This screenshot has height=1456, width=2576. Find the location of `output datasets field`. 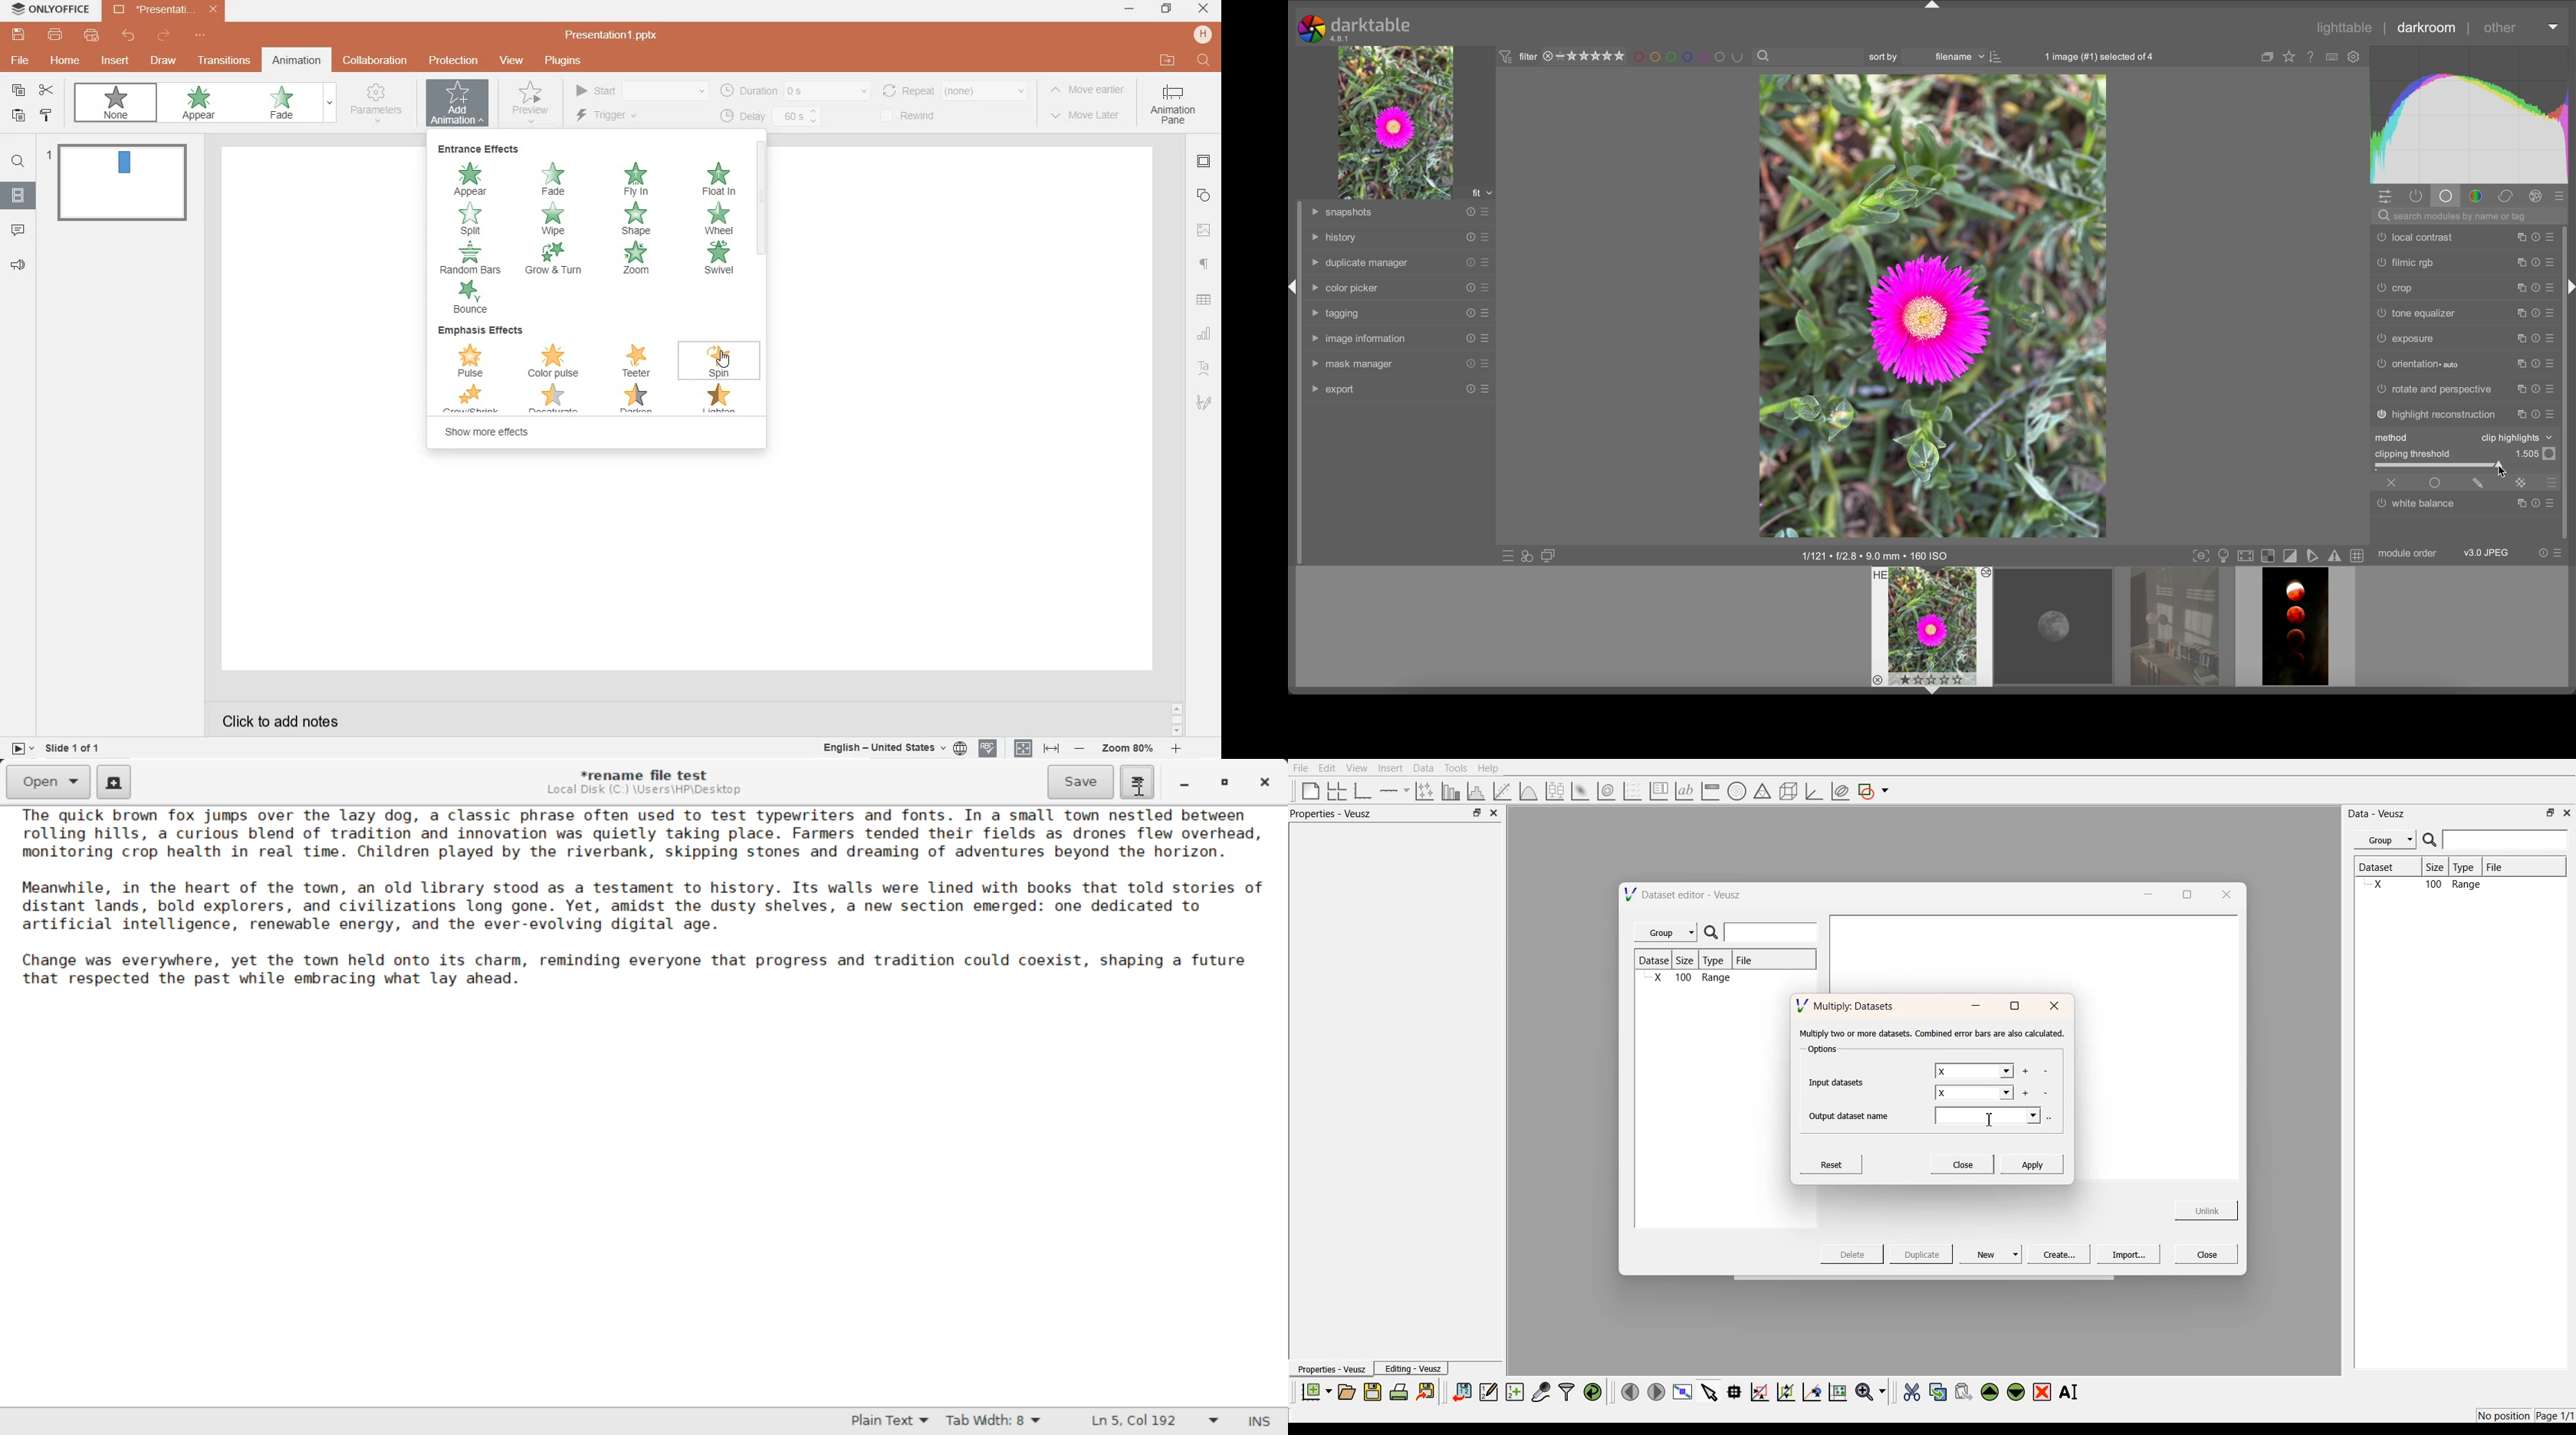

output datasets field is located at coordinates (1990, 1117).